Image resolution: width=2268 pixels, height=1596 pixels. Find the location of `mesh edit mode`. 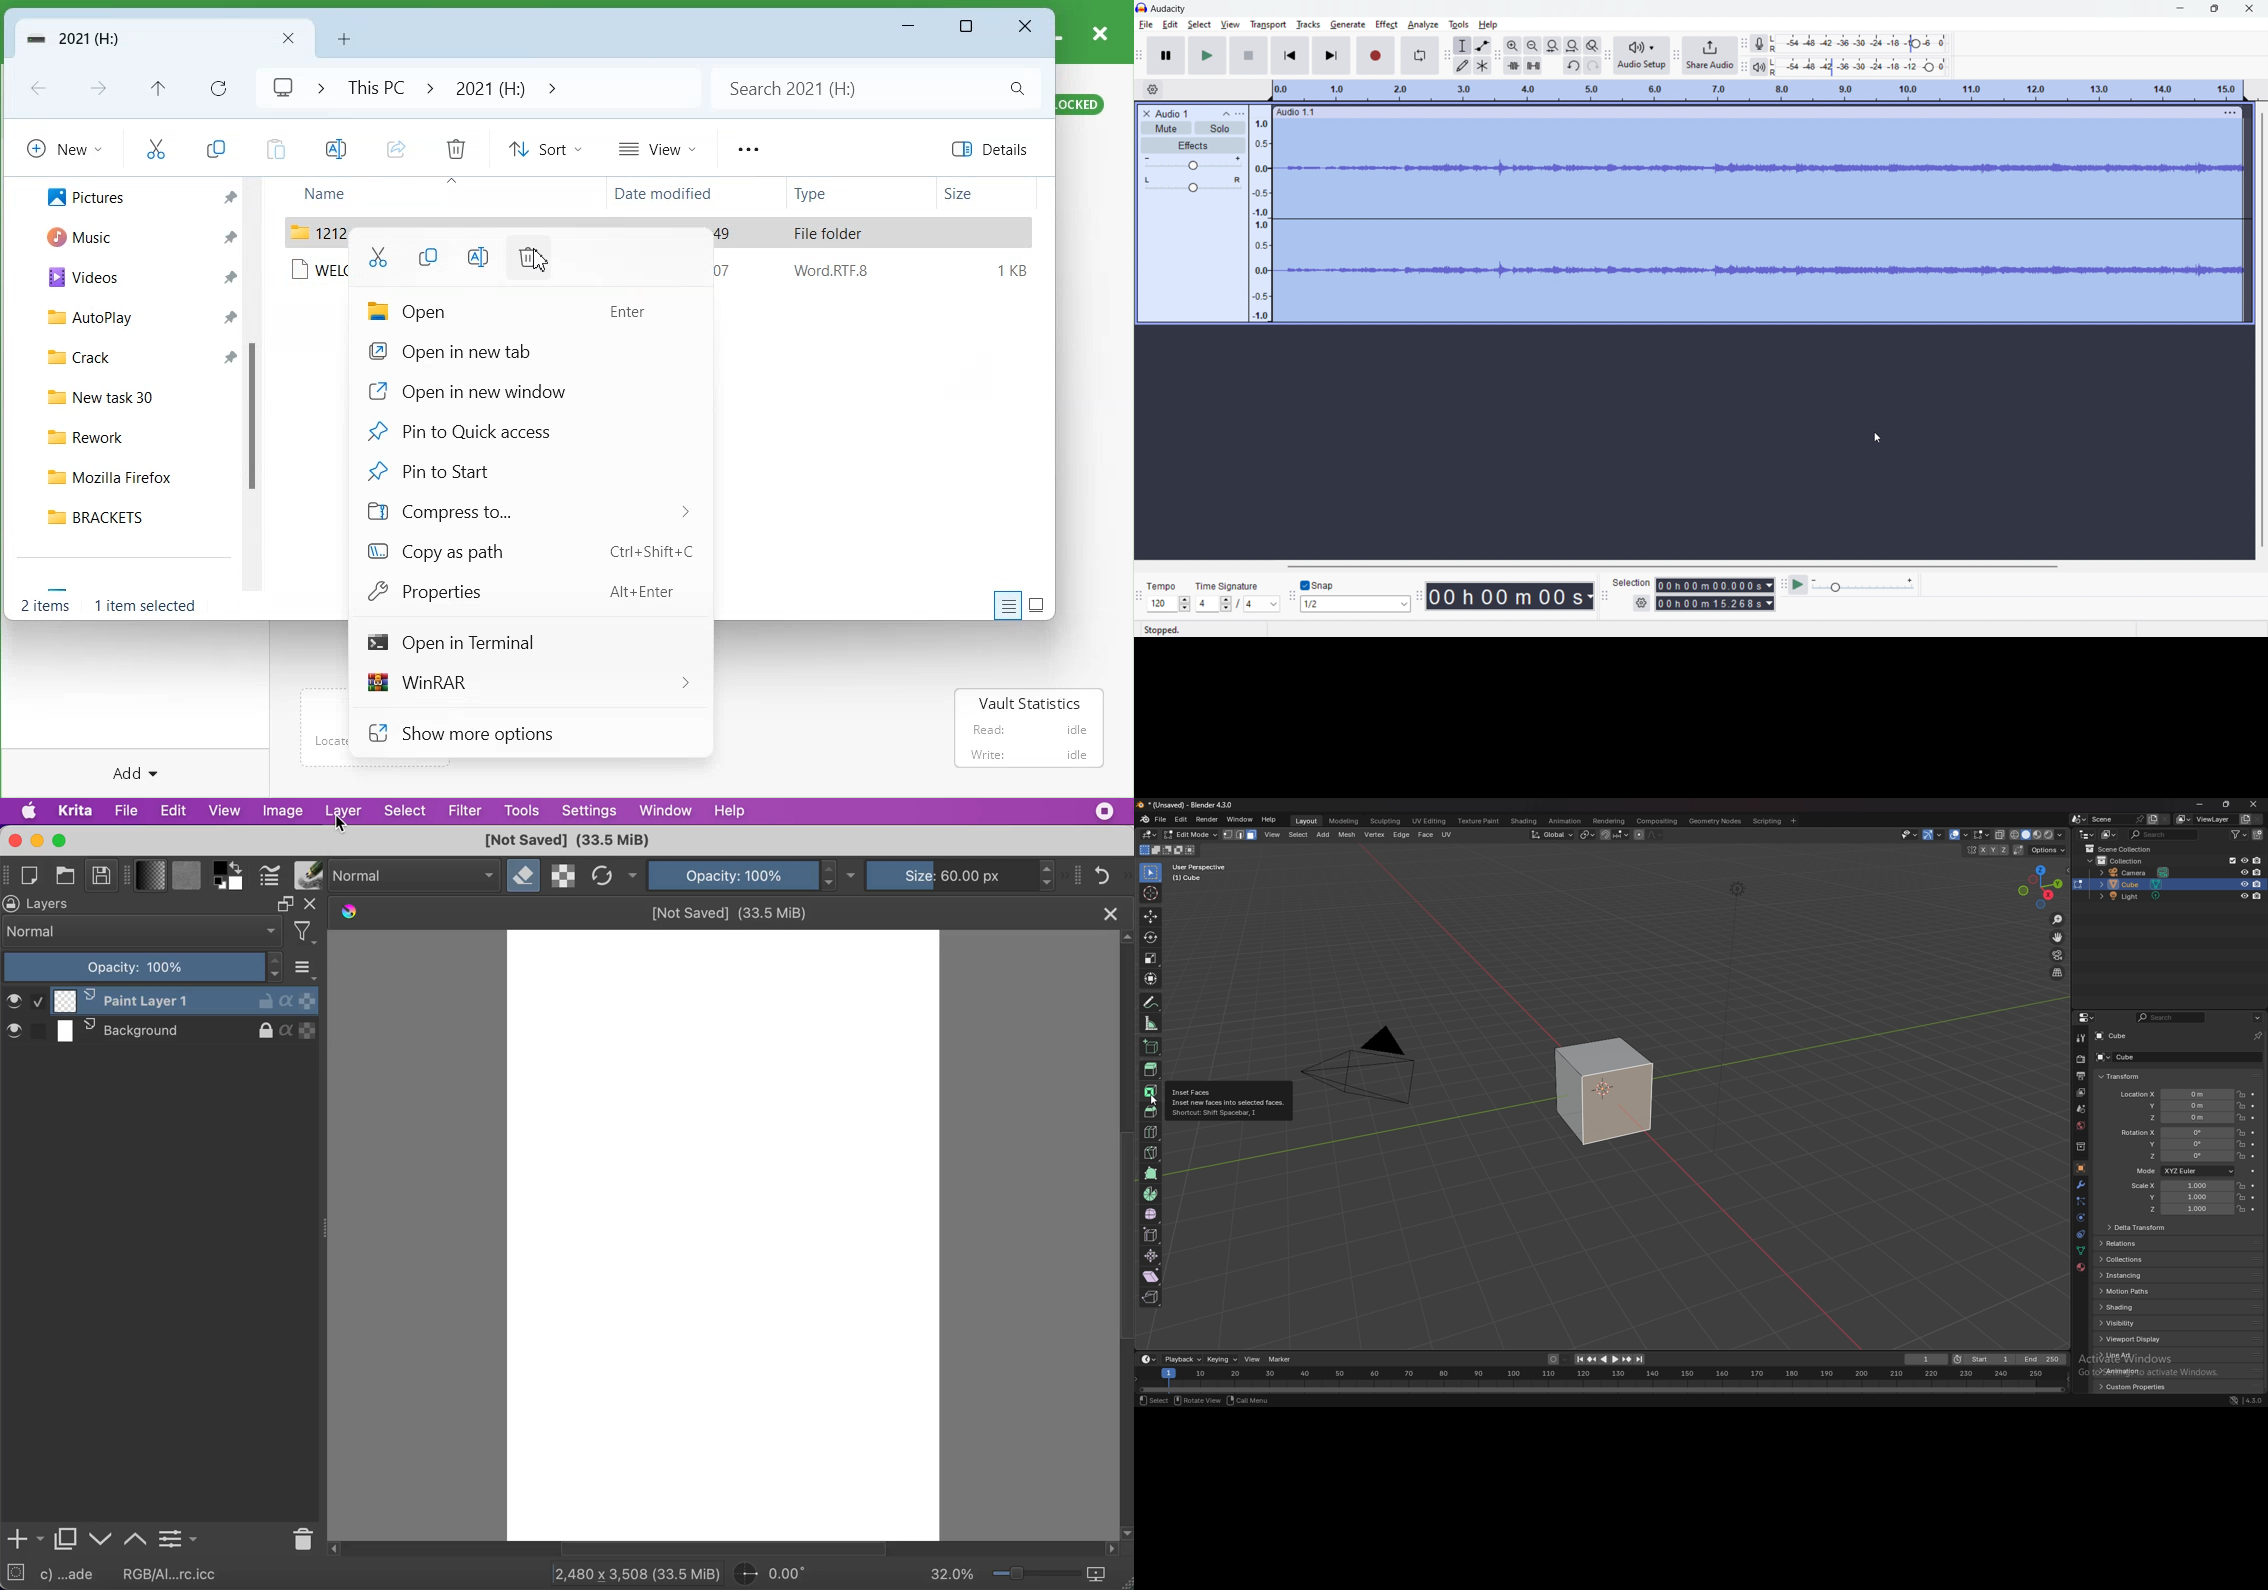

mesh edit mode is located at coordinates (1982, 834).